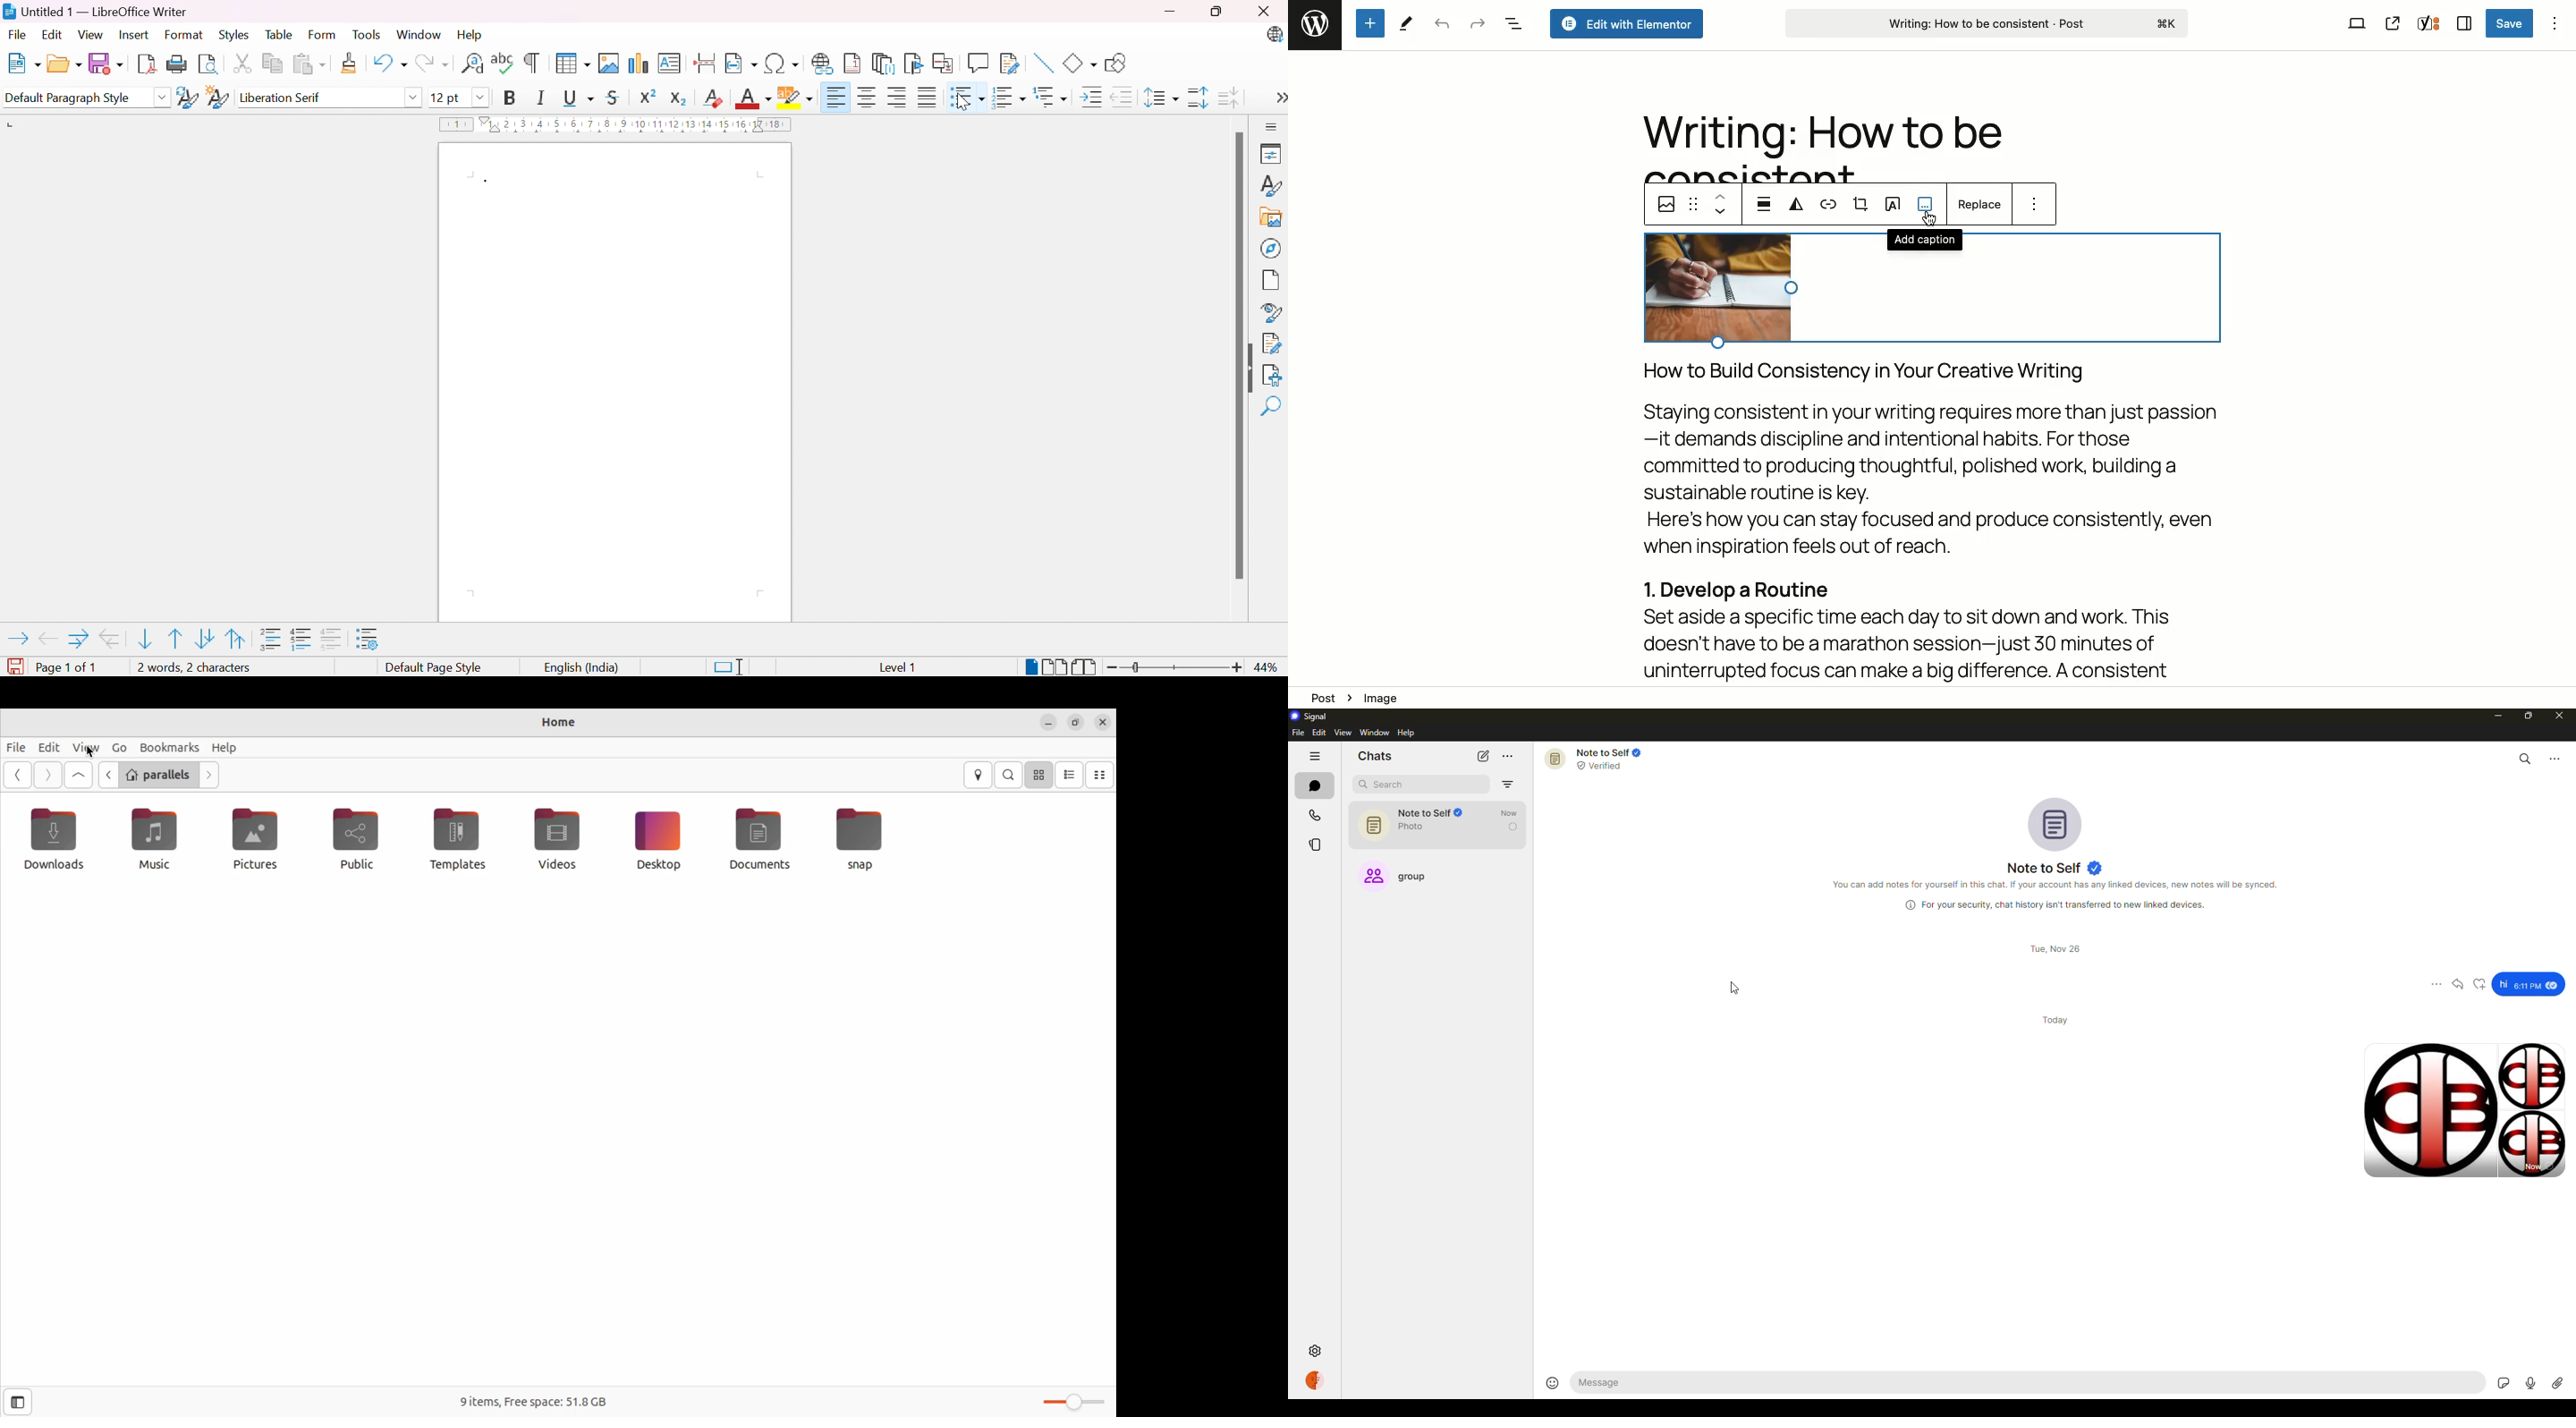 The width and height of the screenshot is (2576, 1428). I want to click on Toggle print preview, so click(212, 65).